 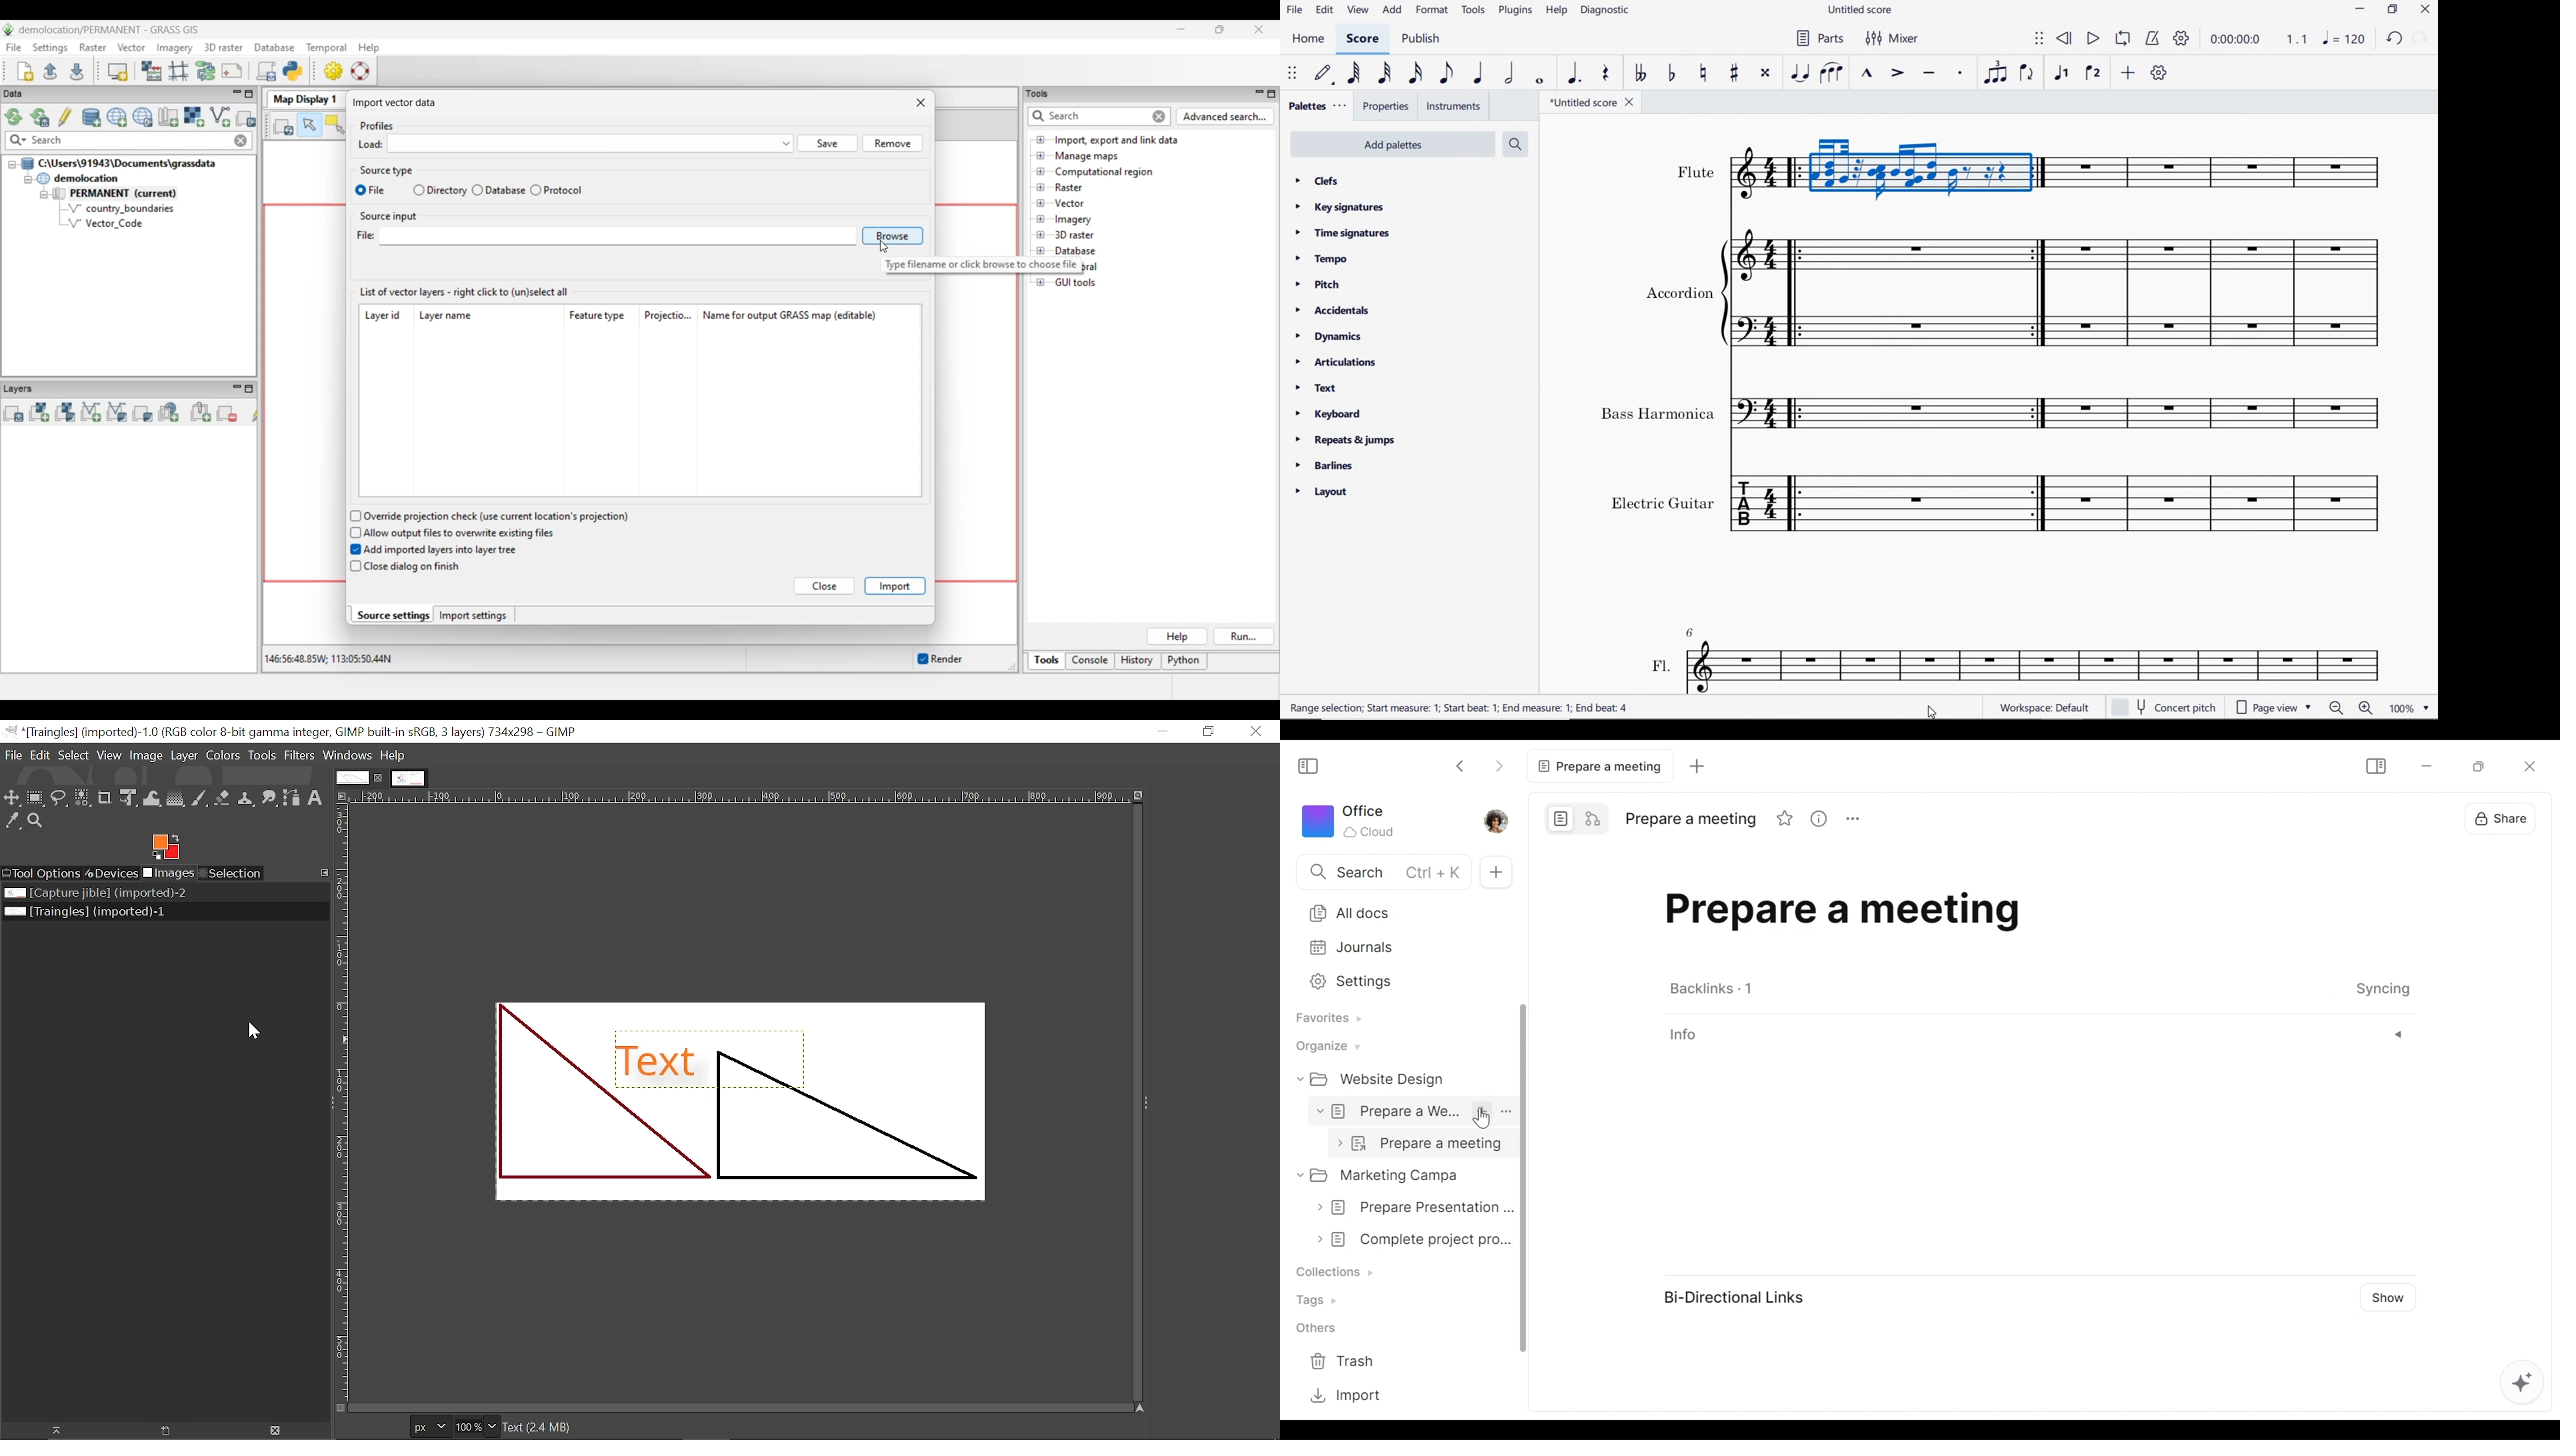 What do you see at coordinates (165, 1431) in the screenshot?
I see `Open new display for this image` at bounding box center [165, 1431].